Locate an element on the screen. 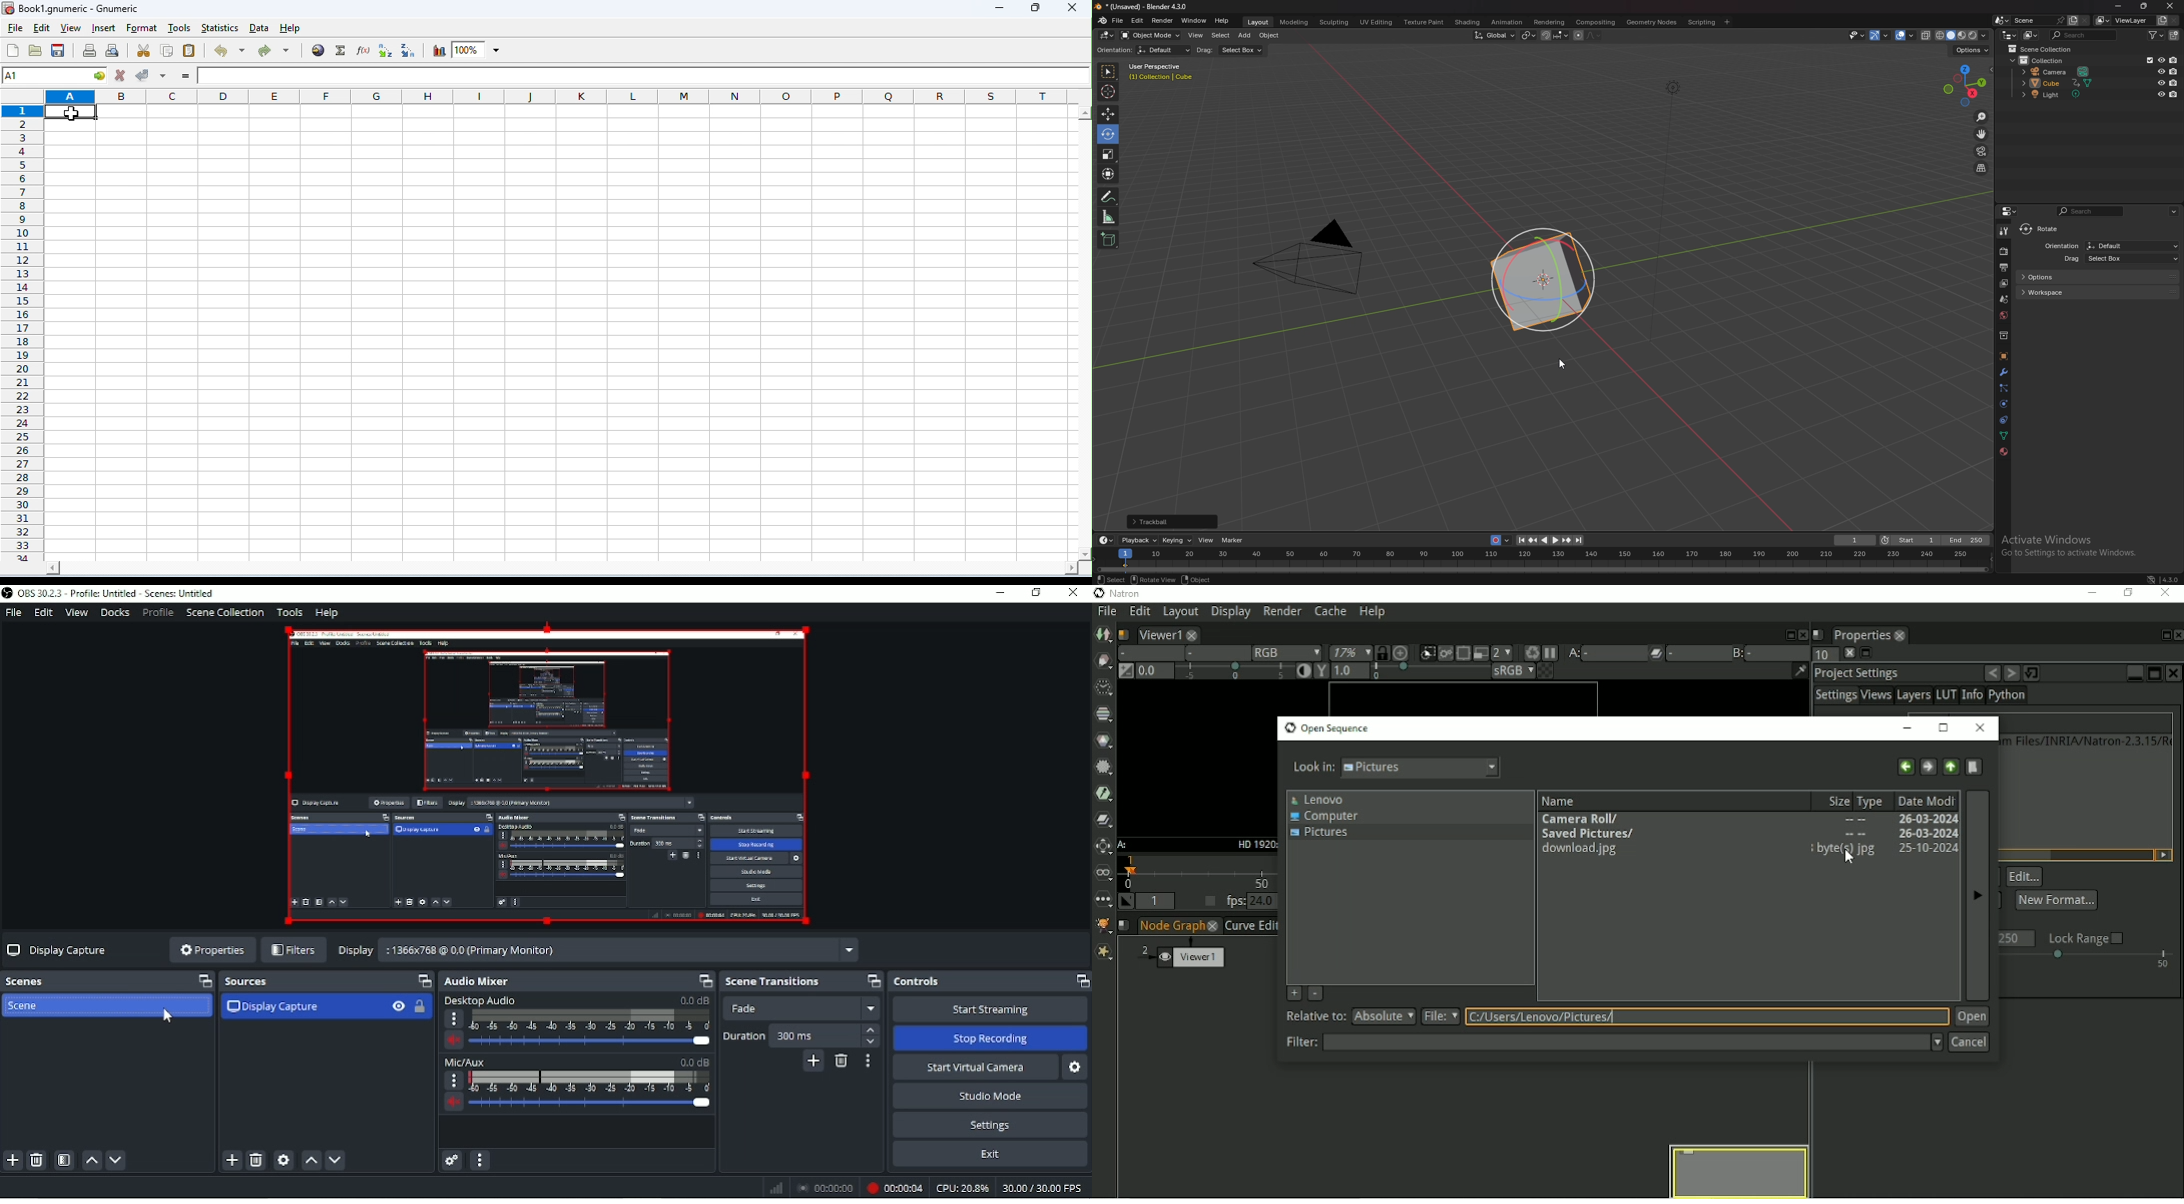 The image size is (2184, 1204). Add configurable transition is located at coordinates (814, 1063).